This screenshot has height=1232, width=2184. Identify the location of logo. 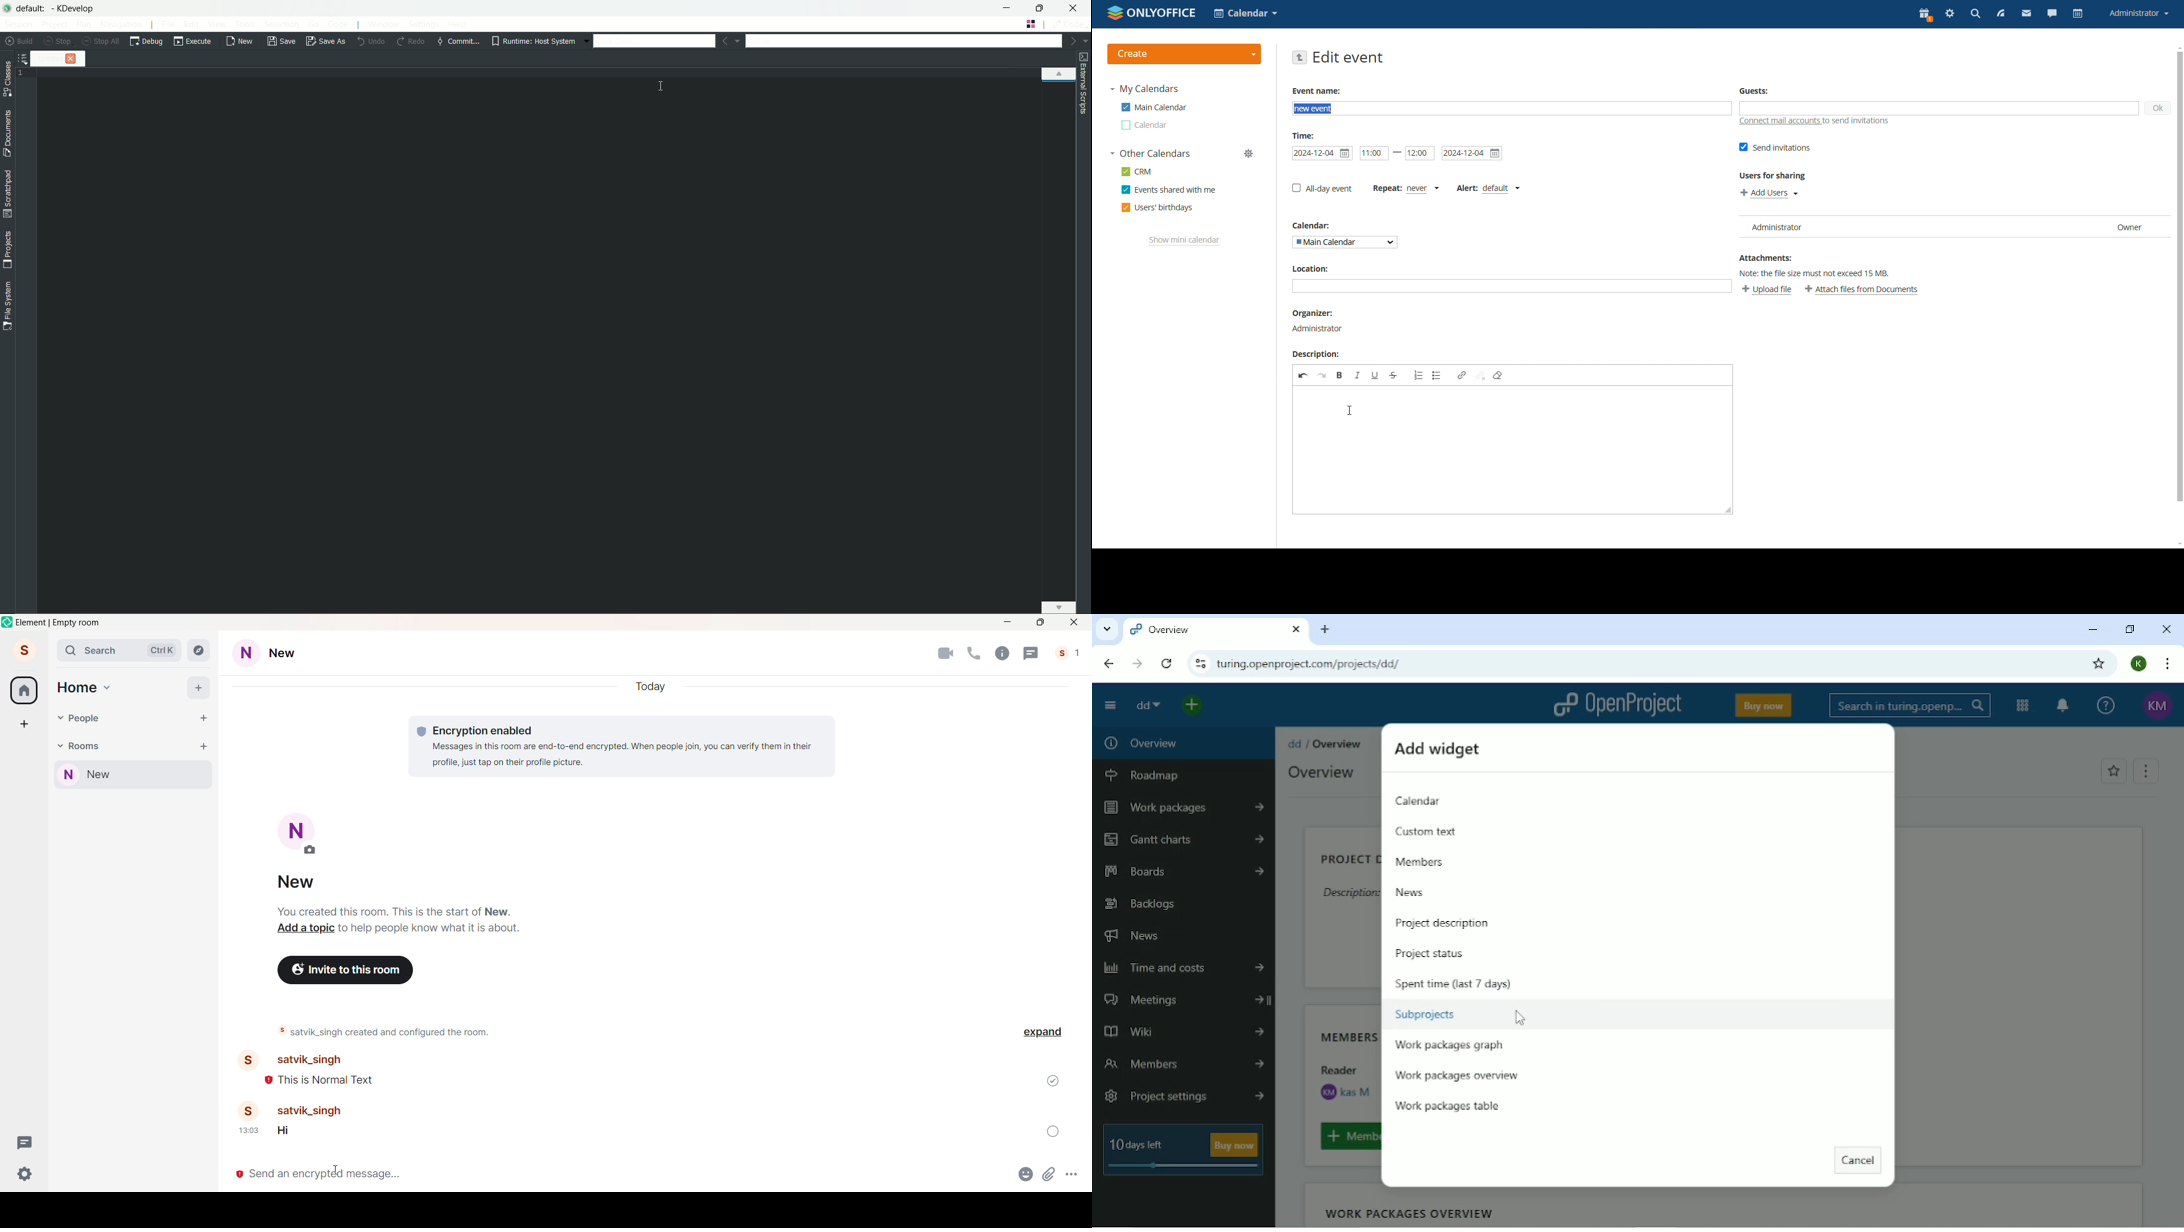
(1152, 13).